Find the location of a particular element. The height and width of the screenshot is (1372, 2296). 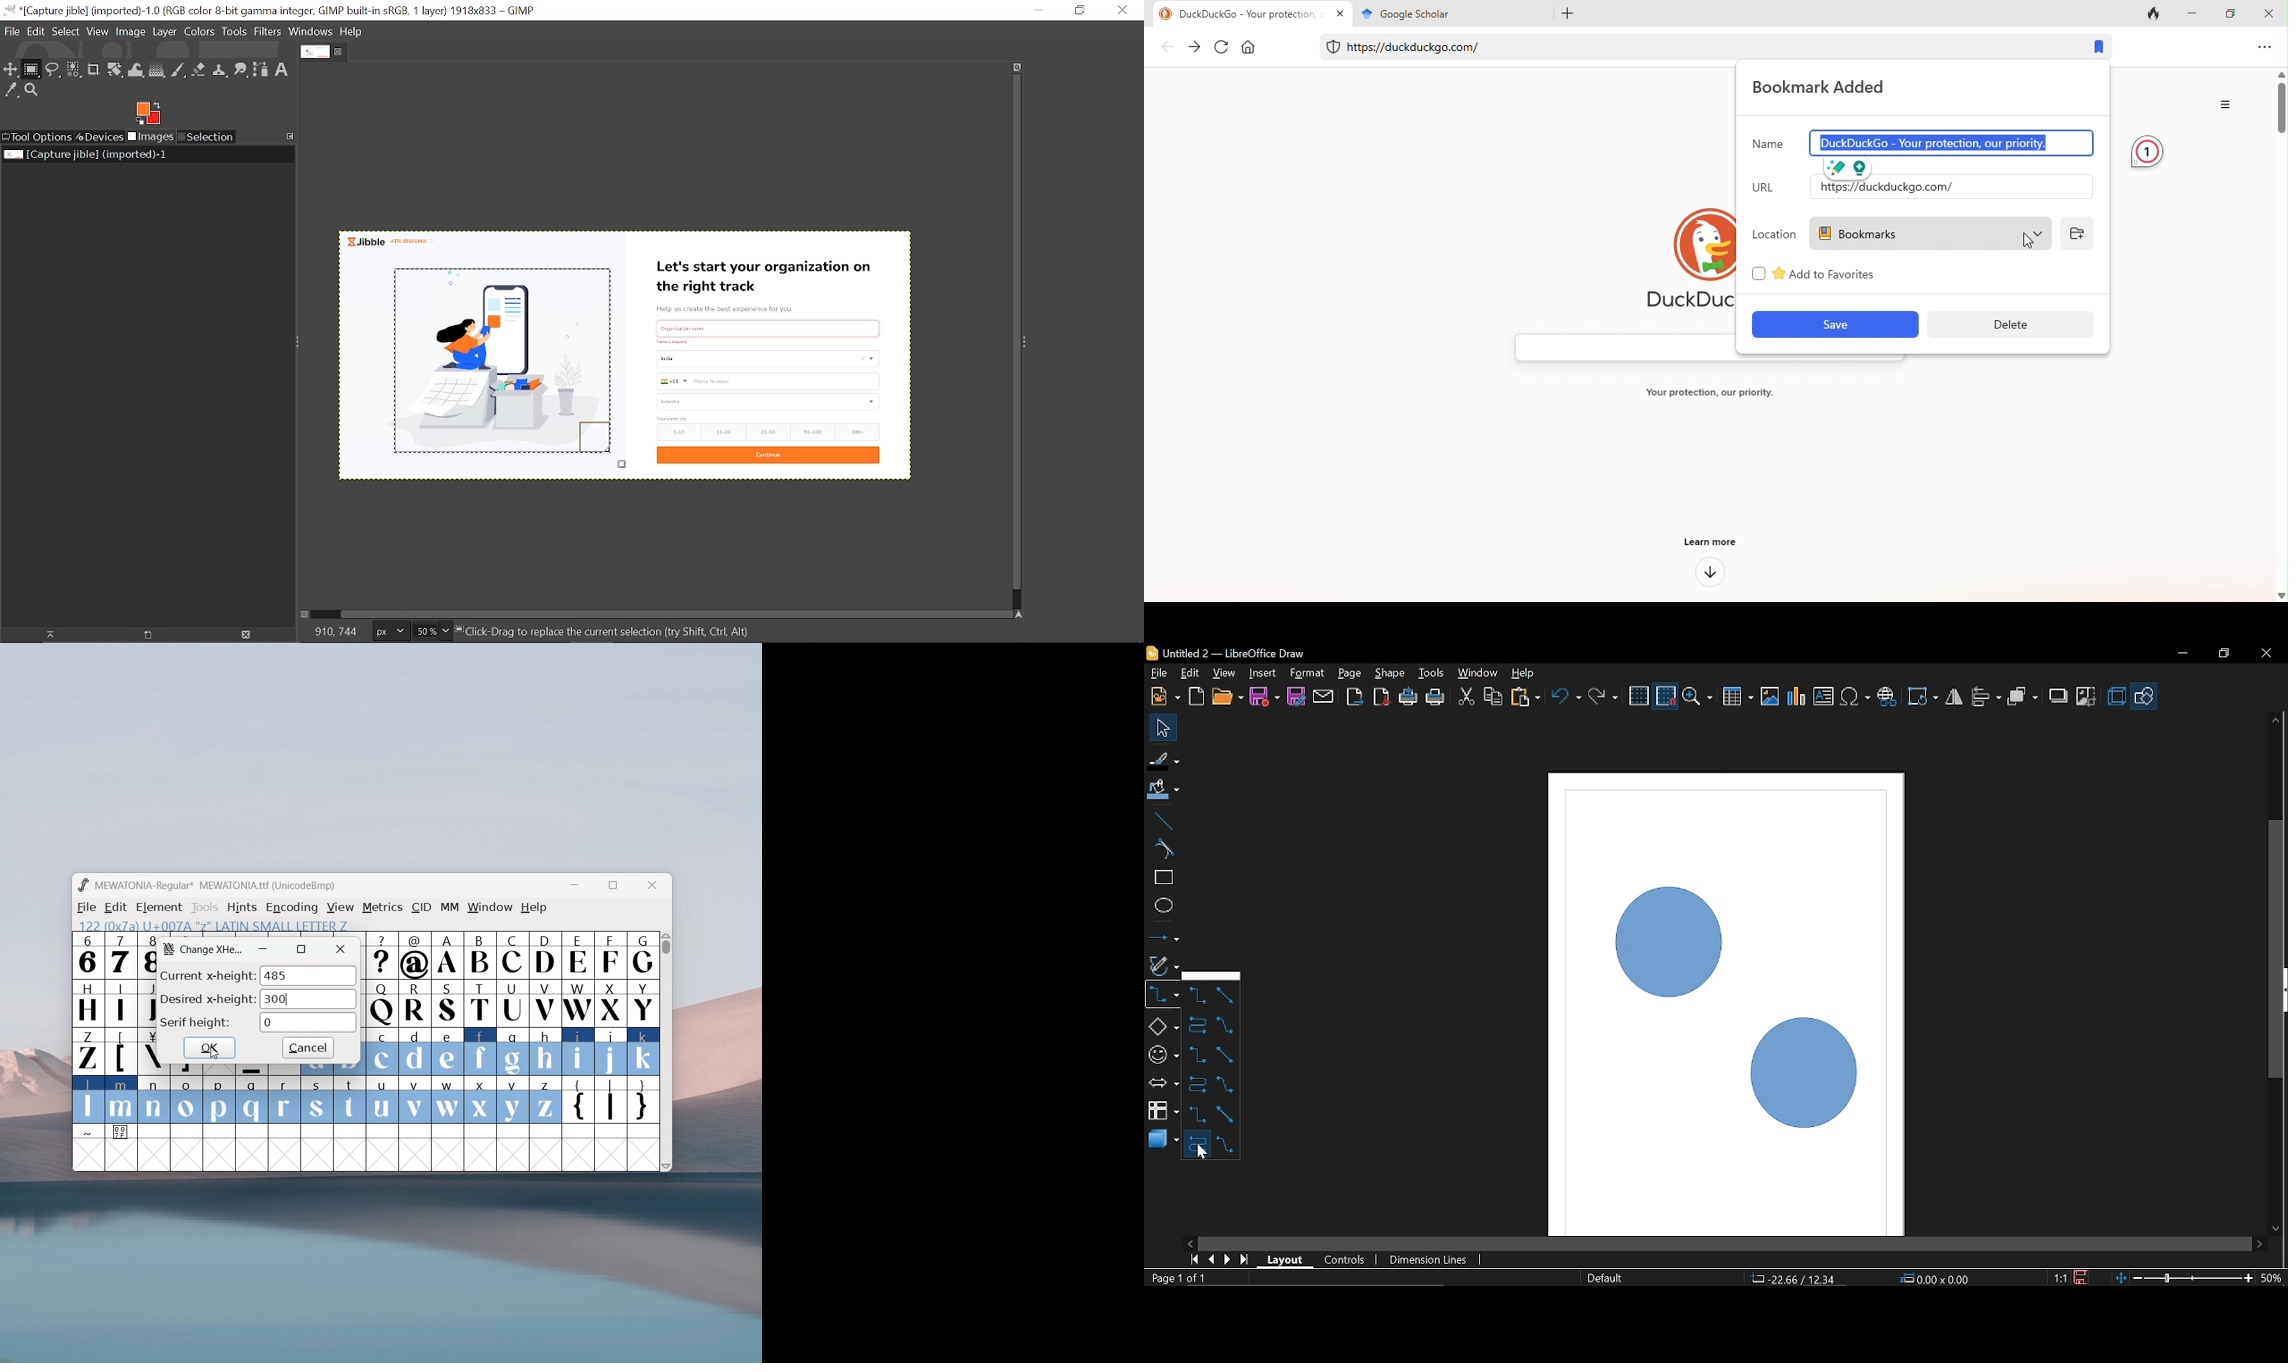

title is located at coordinates (1250, 13).